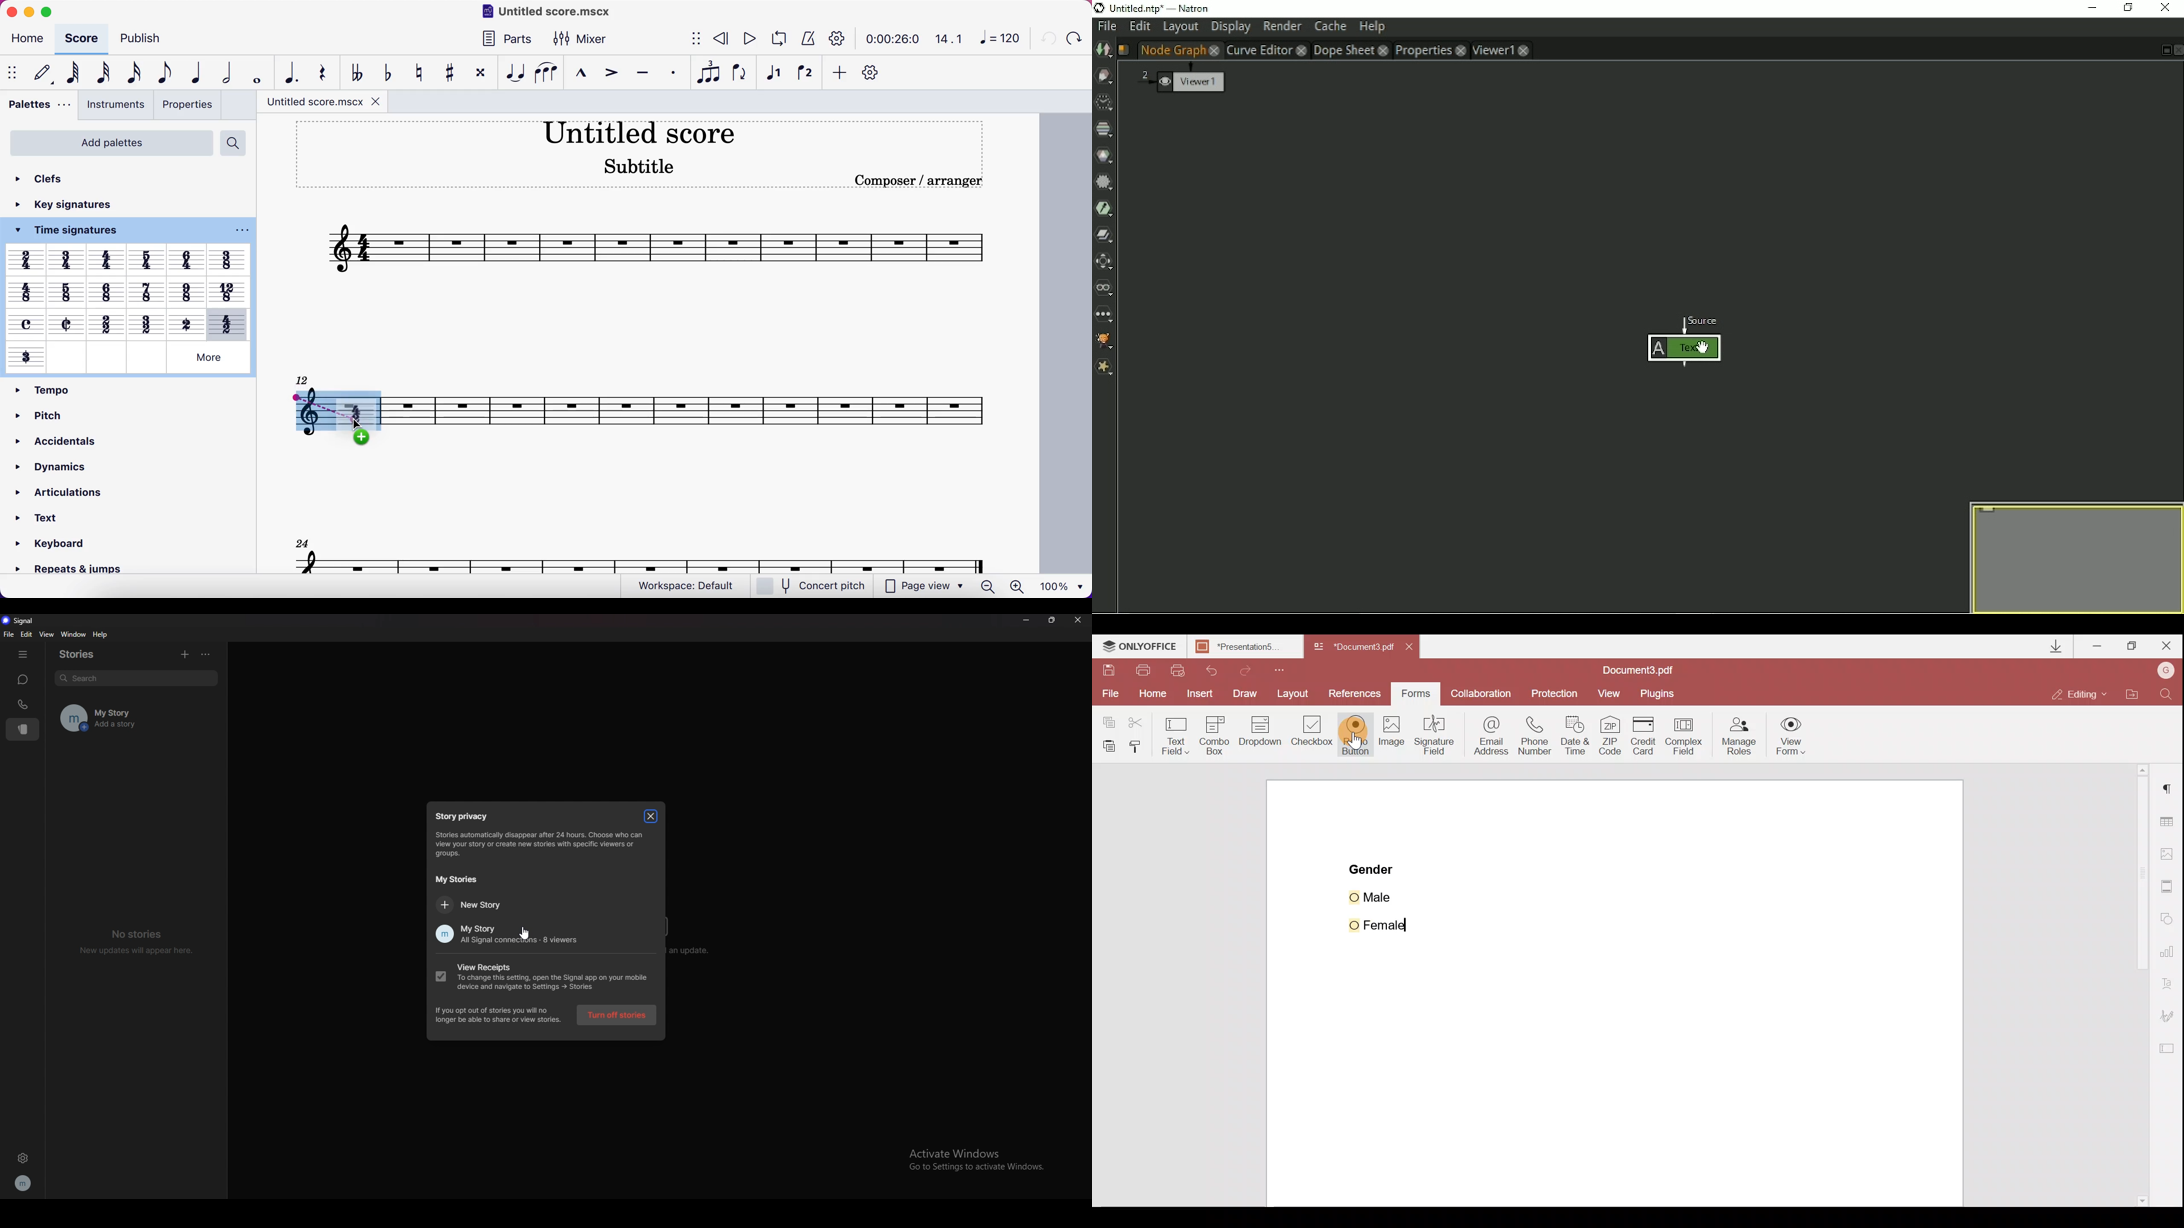  I want to click on workspace: default, so click(680, 585).